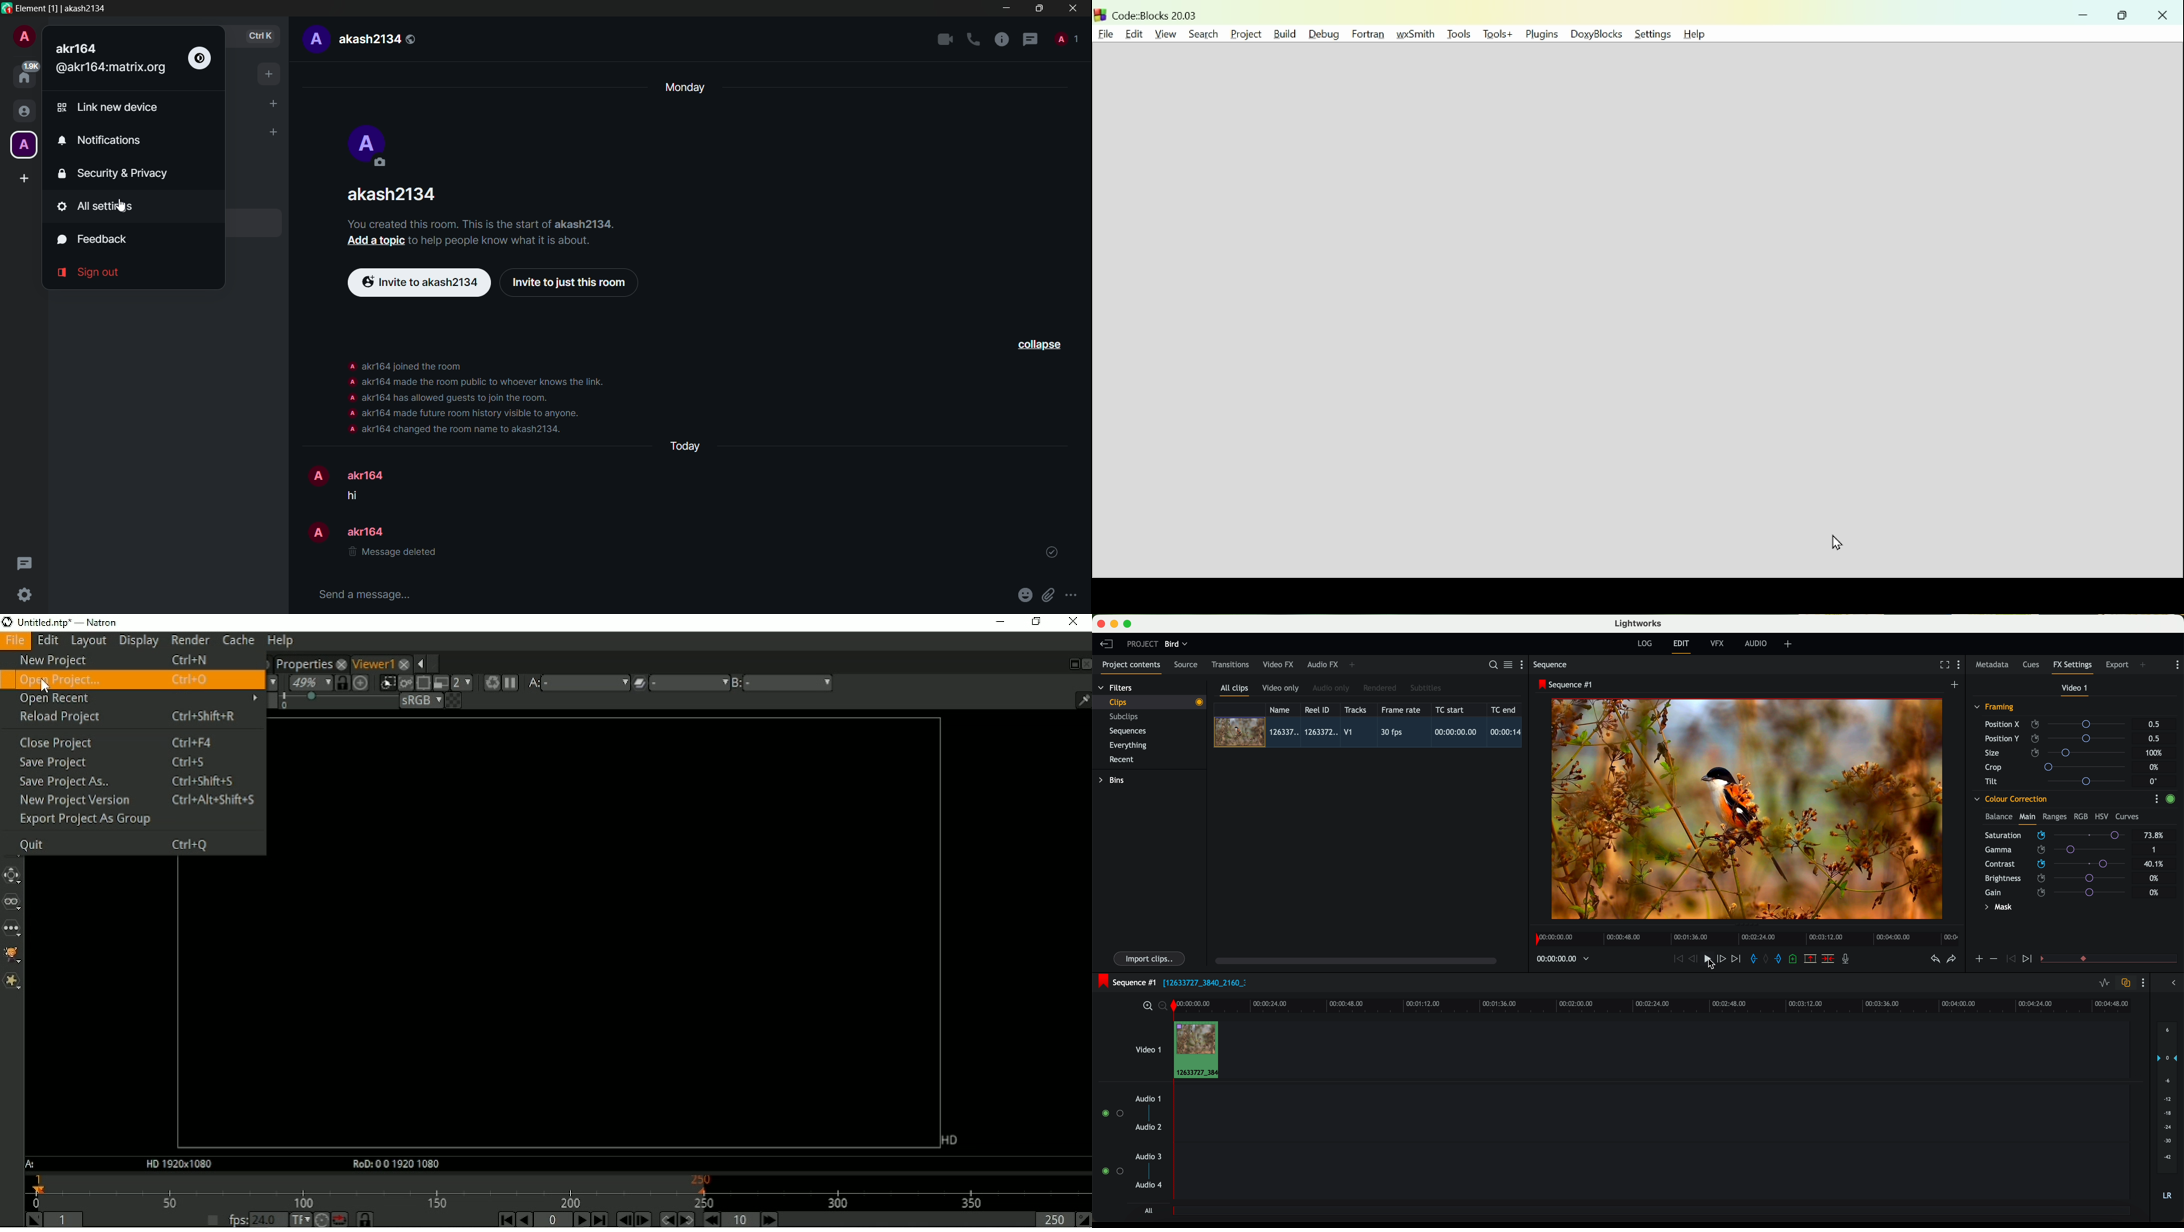 The image size is (2184, 1232). I want to click on add video call, so click(945, 39).